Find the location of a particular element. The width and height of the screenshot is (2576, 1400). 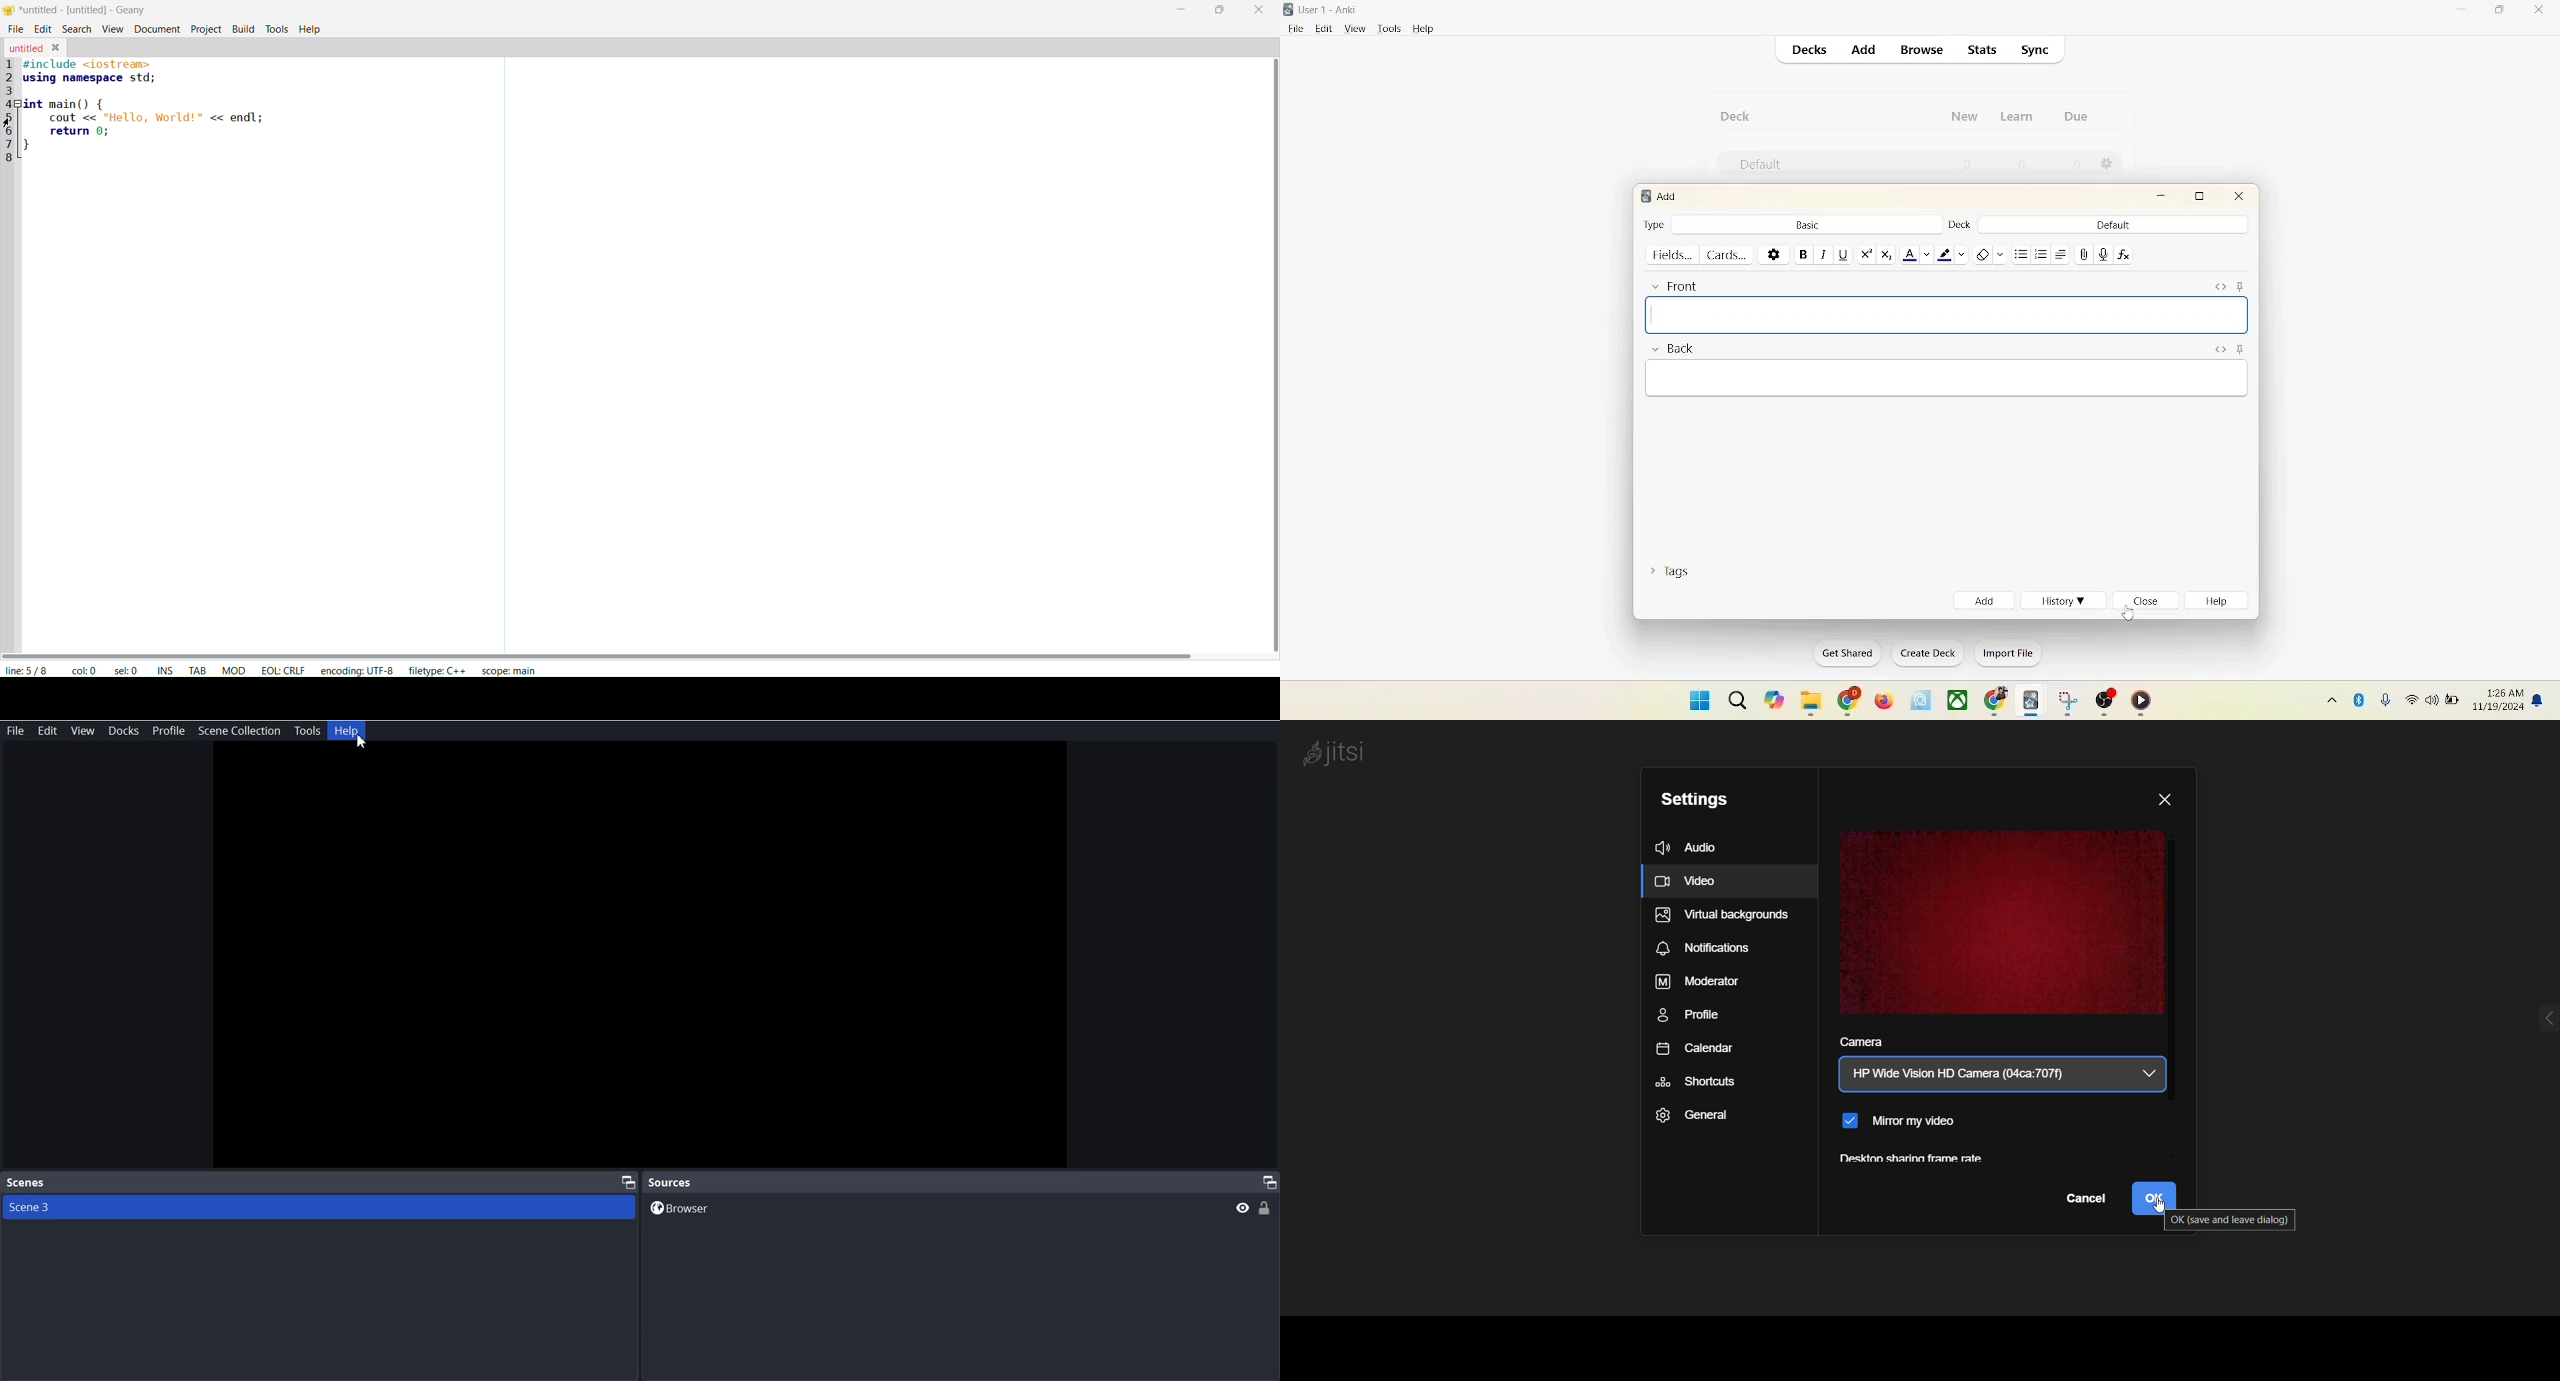

add is located at coordinates (1982, 600).